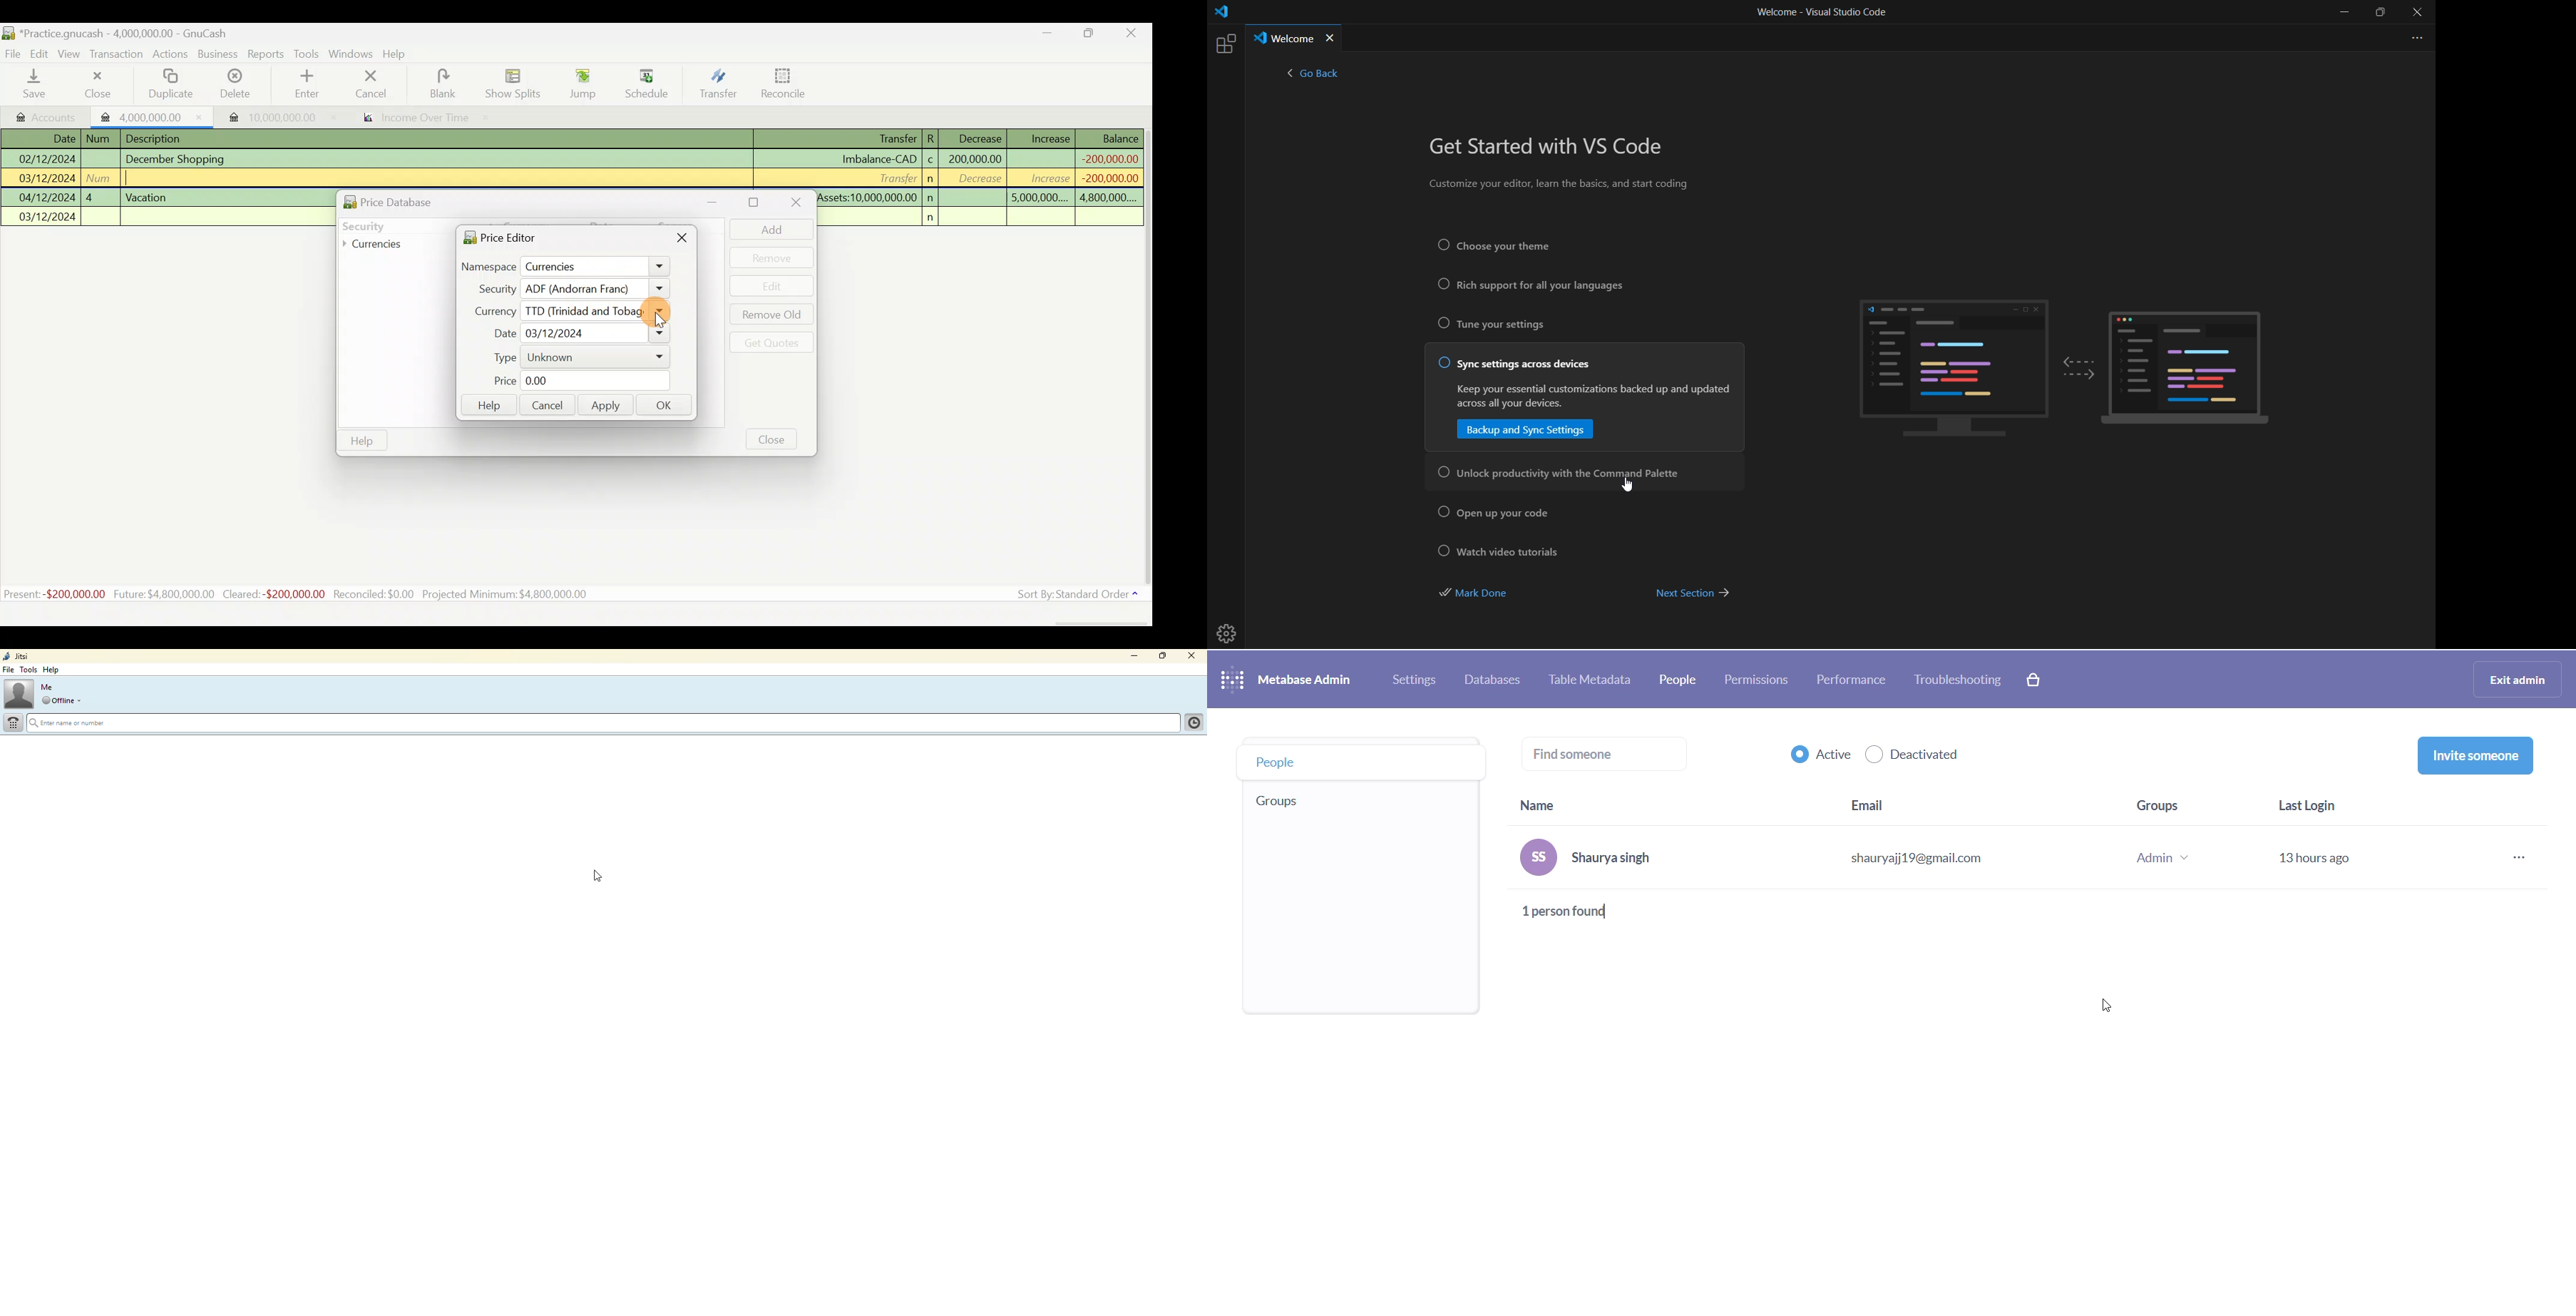  What do you see at coordinates (1692, 595) in the screenshot?
I see `next section` at bounding box center [1692, 595].